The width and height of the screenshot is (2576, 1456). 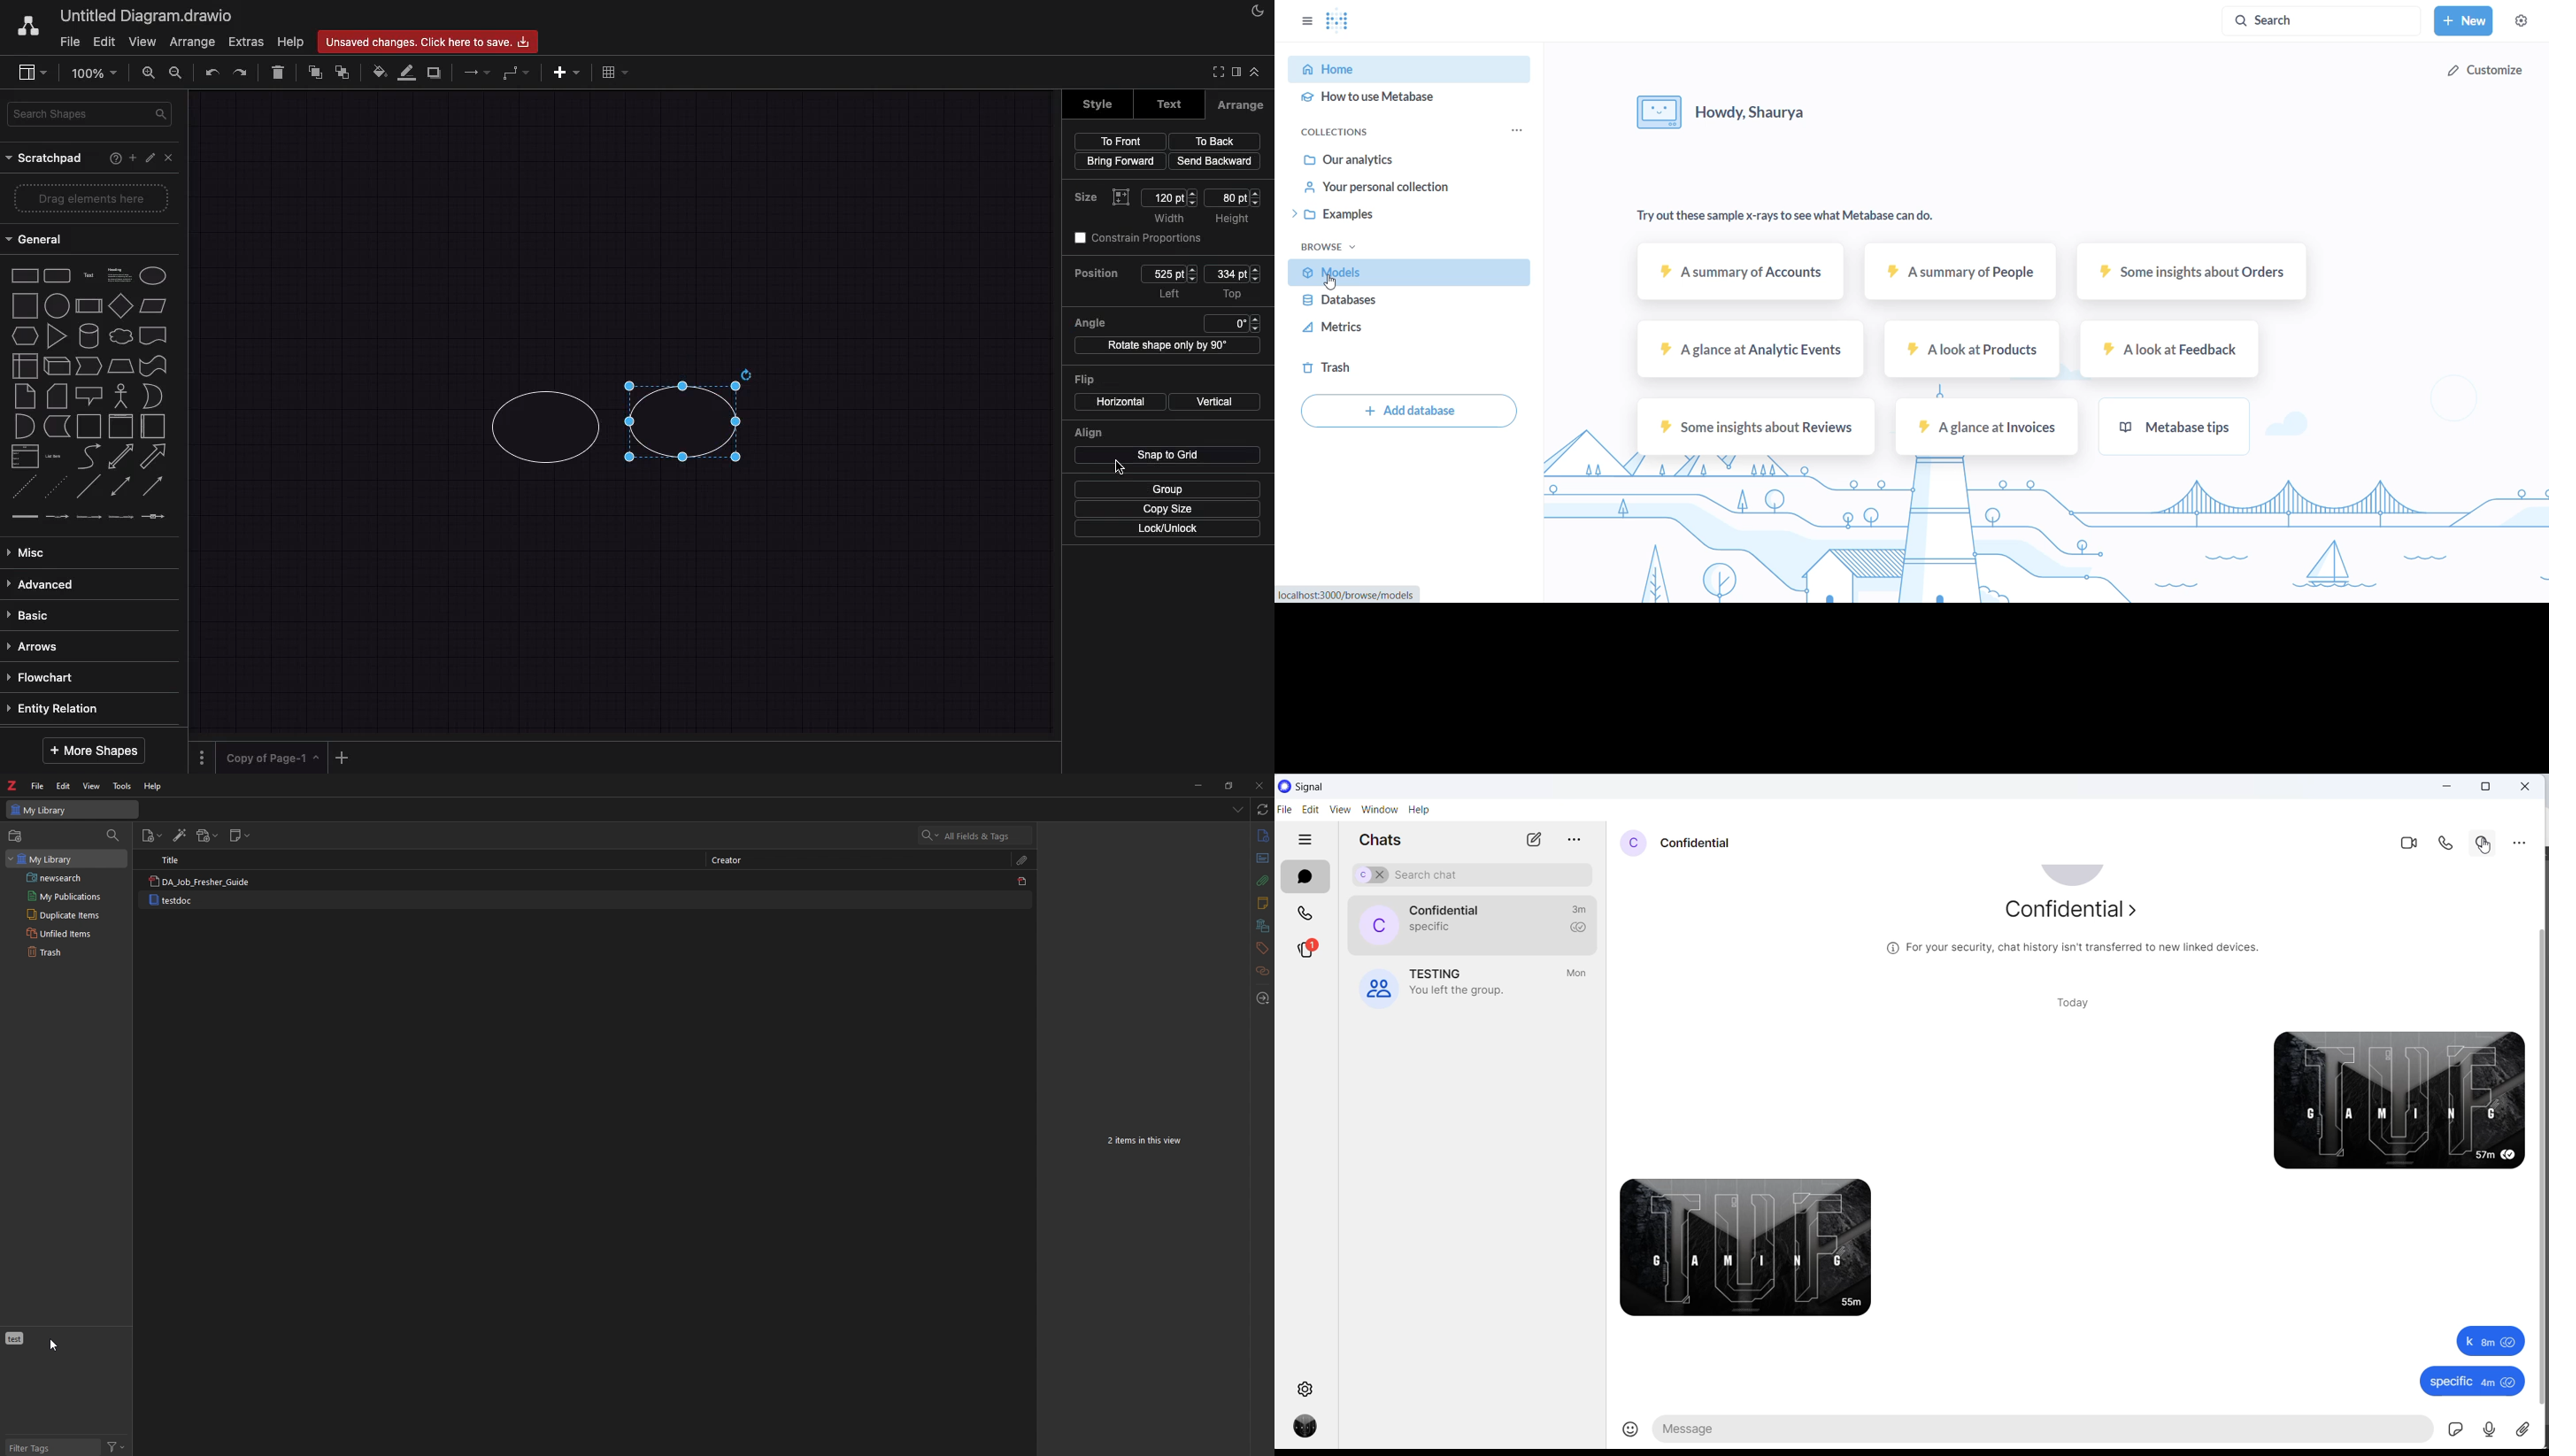 I want to click on 80pt, so click(x=1234, y=198).